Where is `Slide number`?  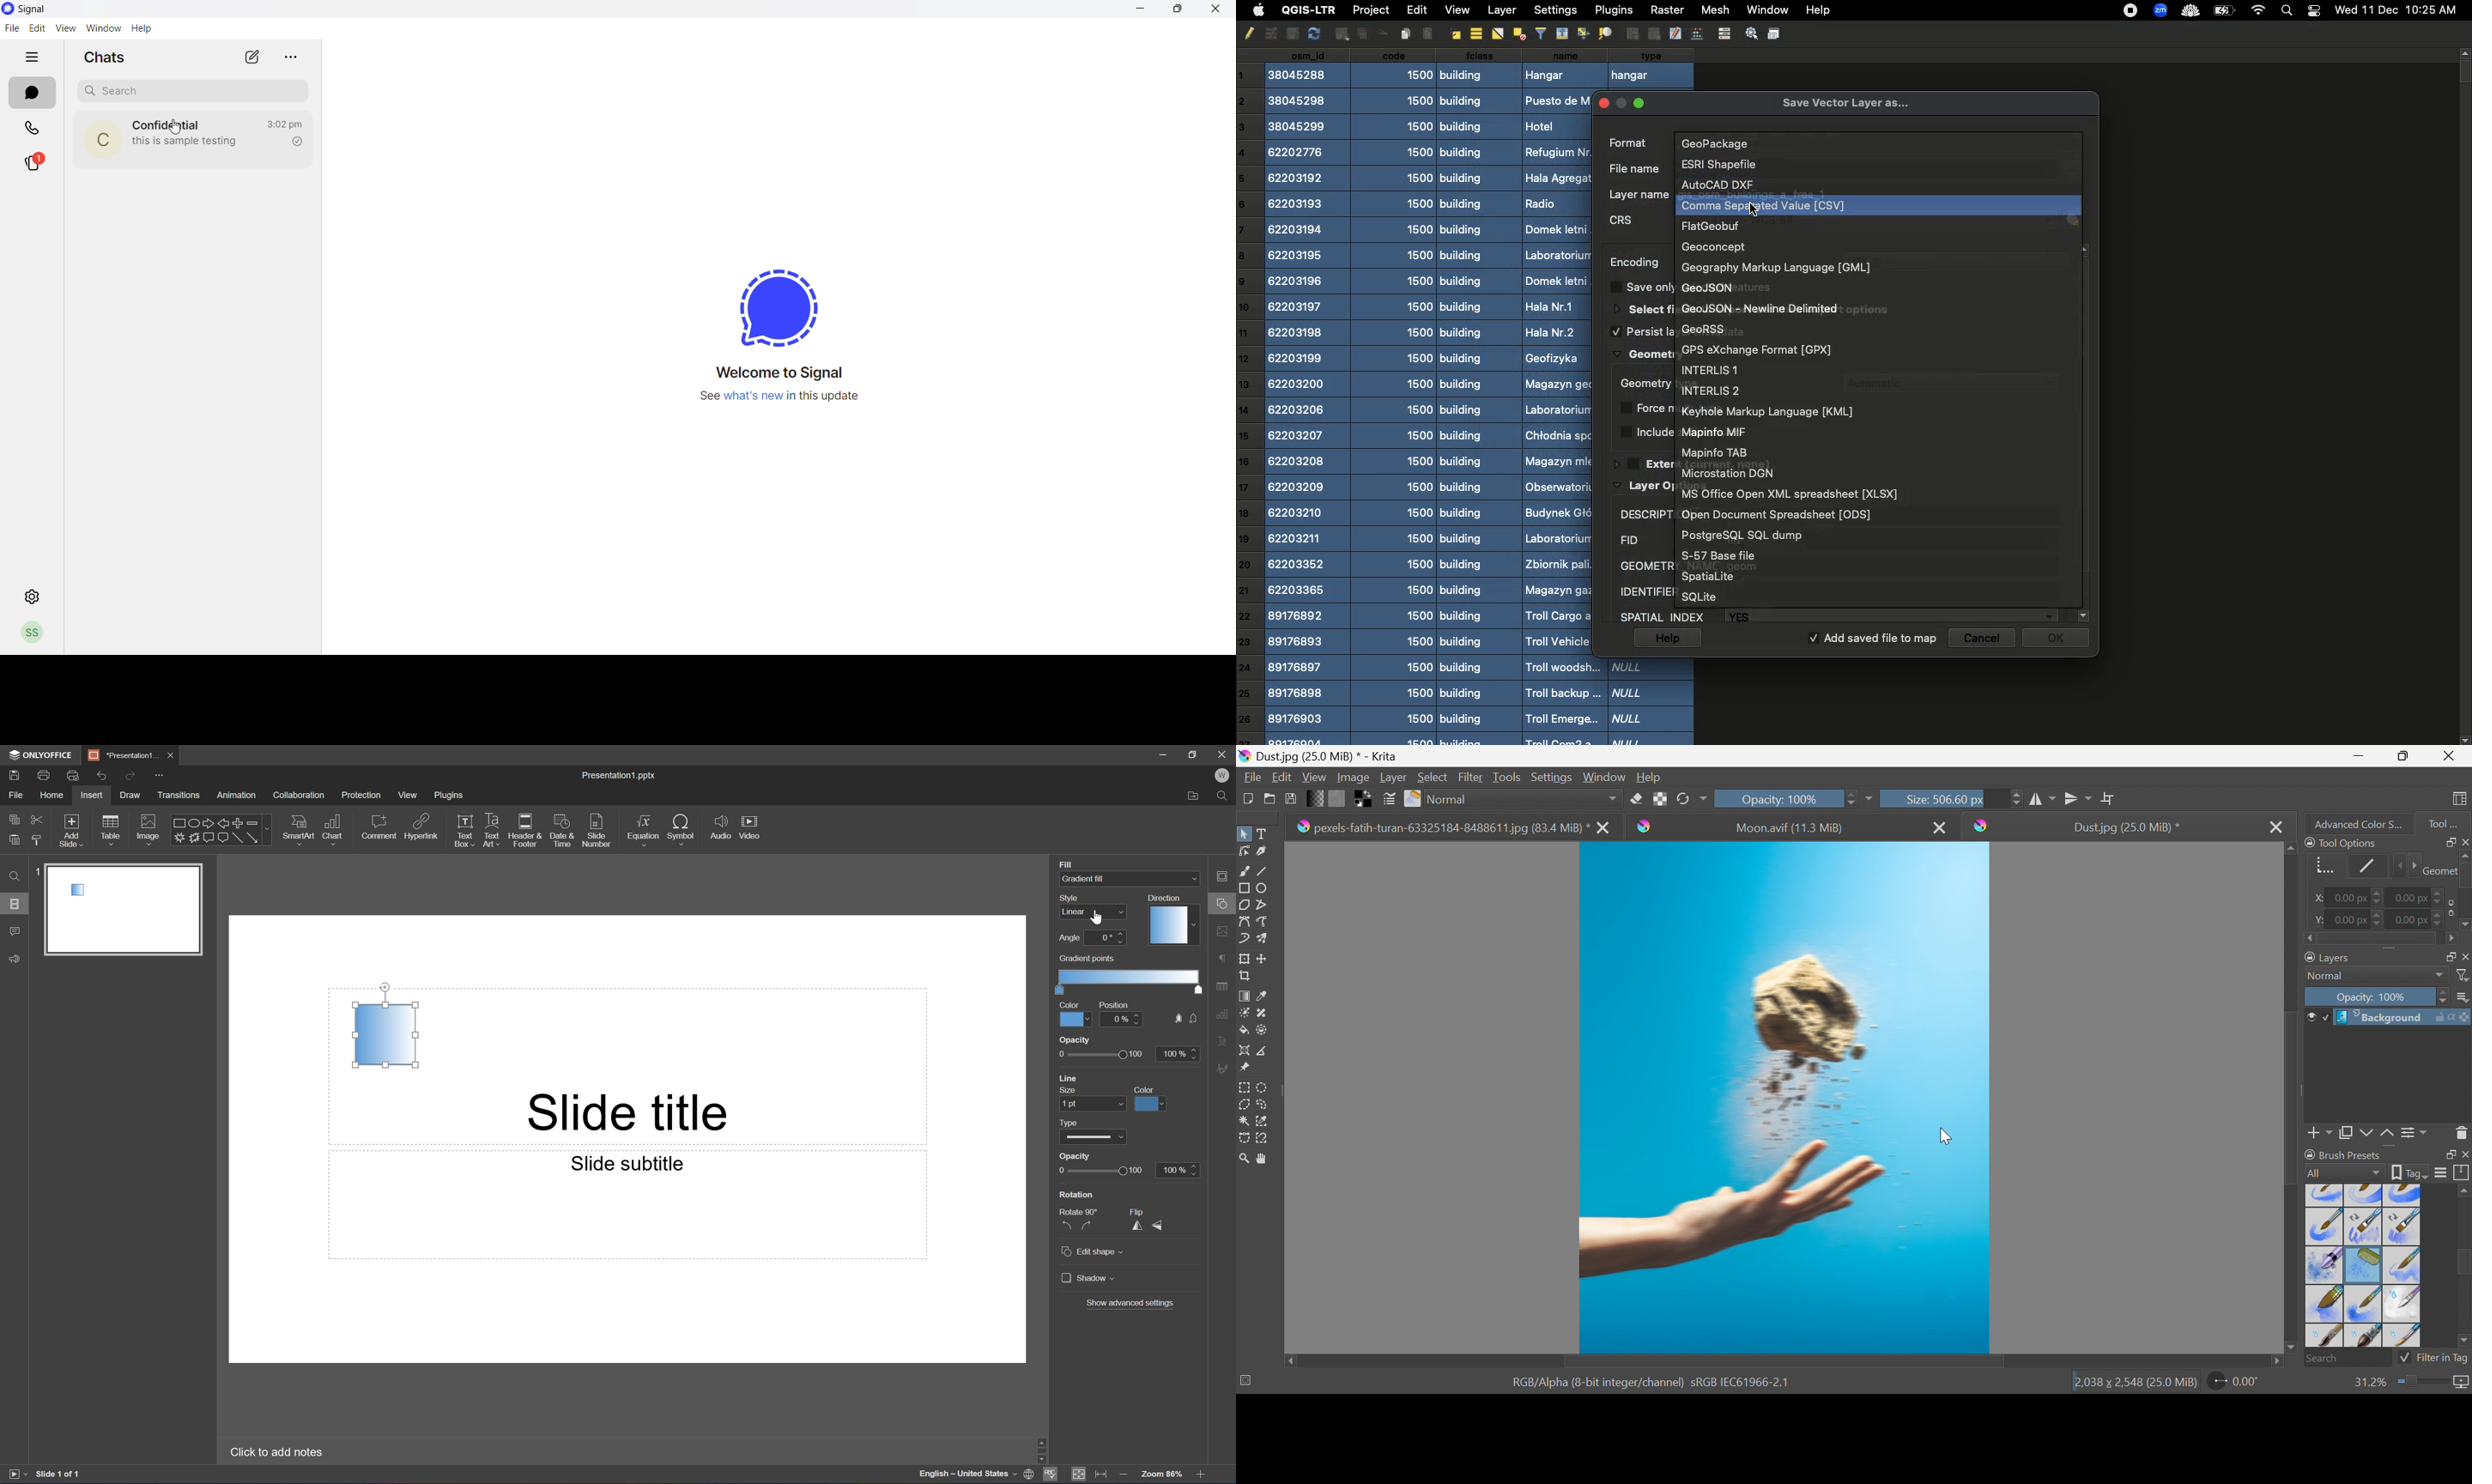 Slide number is located at coordinates (596, 828).